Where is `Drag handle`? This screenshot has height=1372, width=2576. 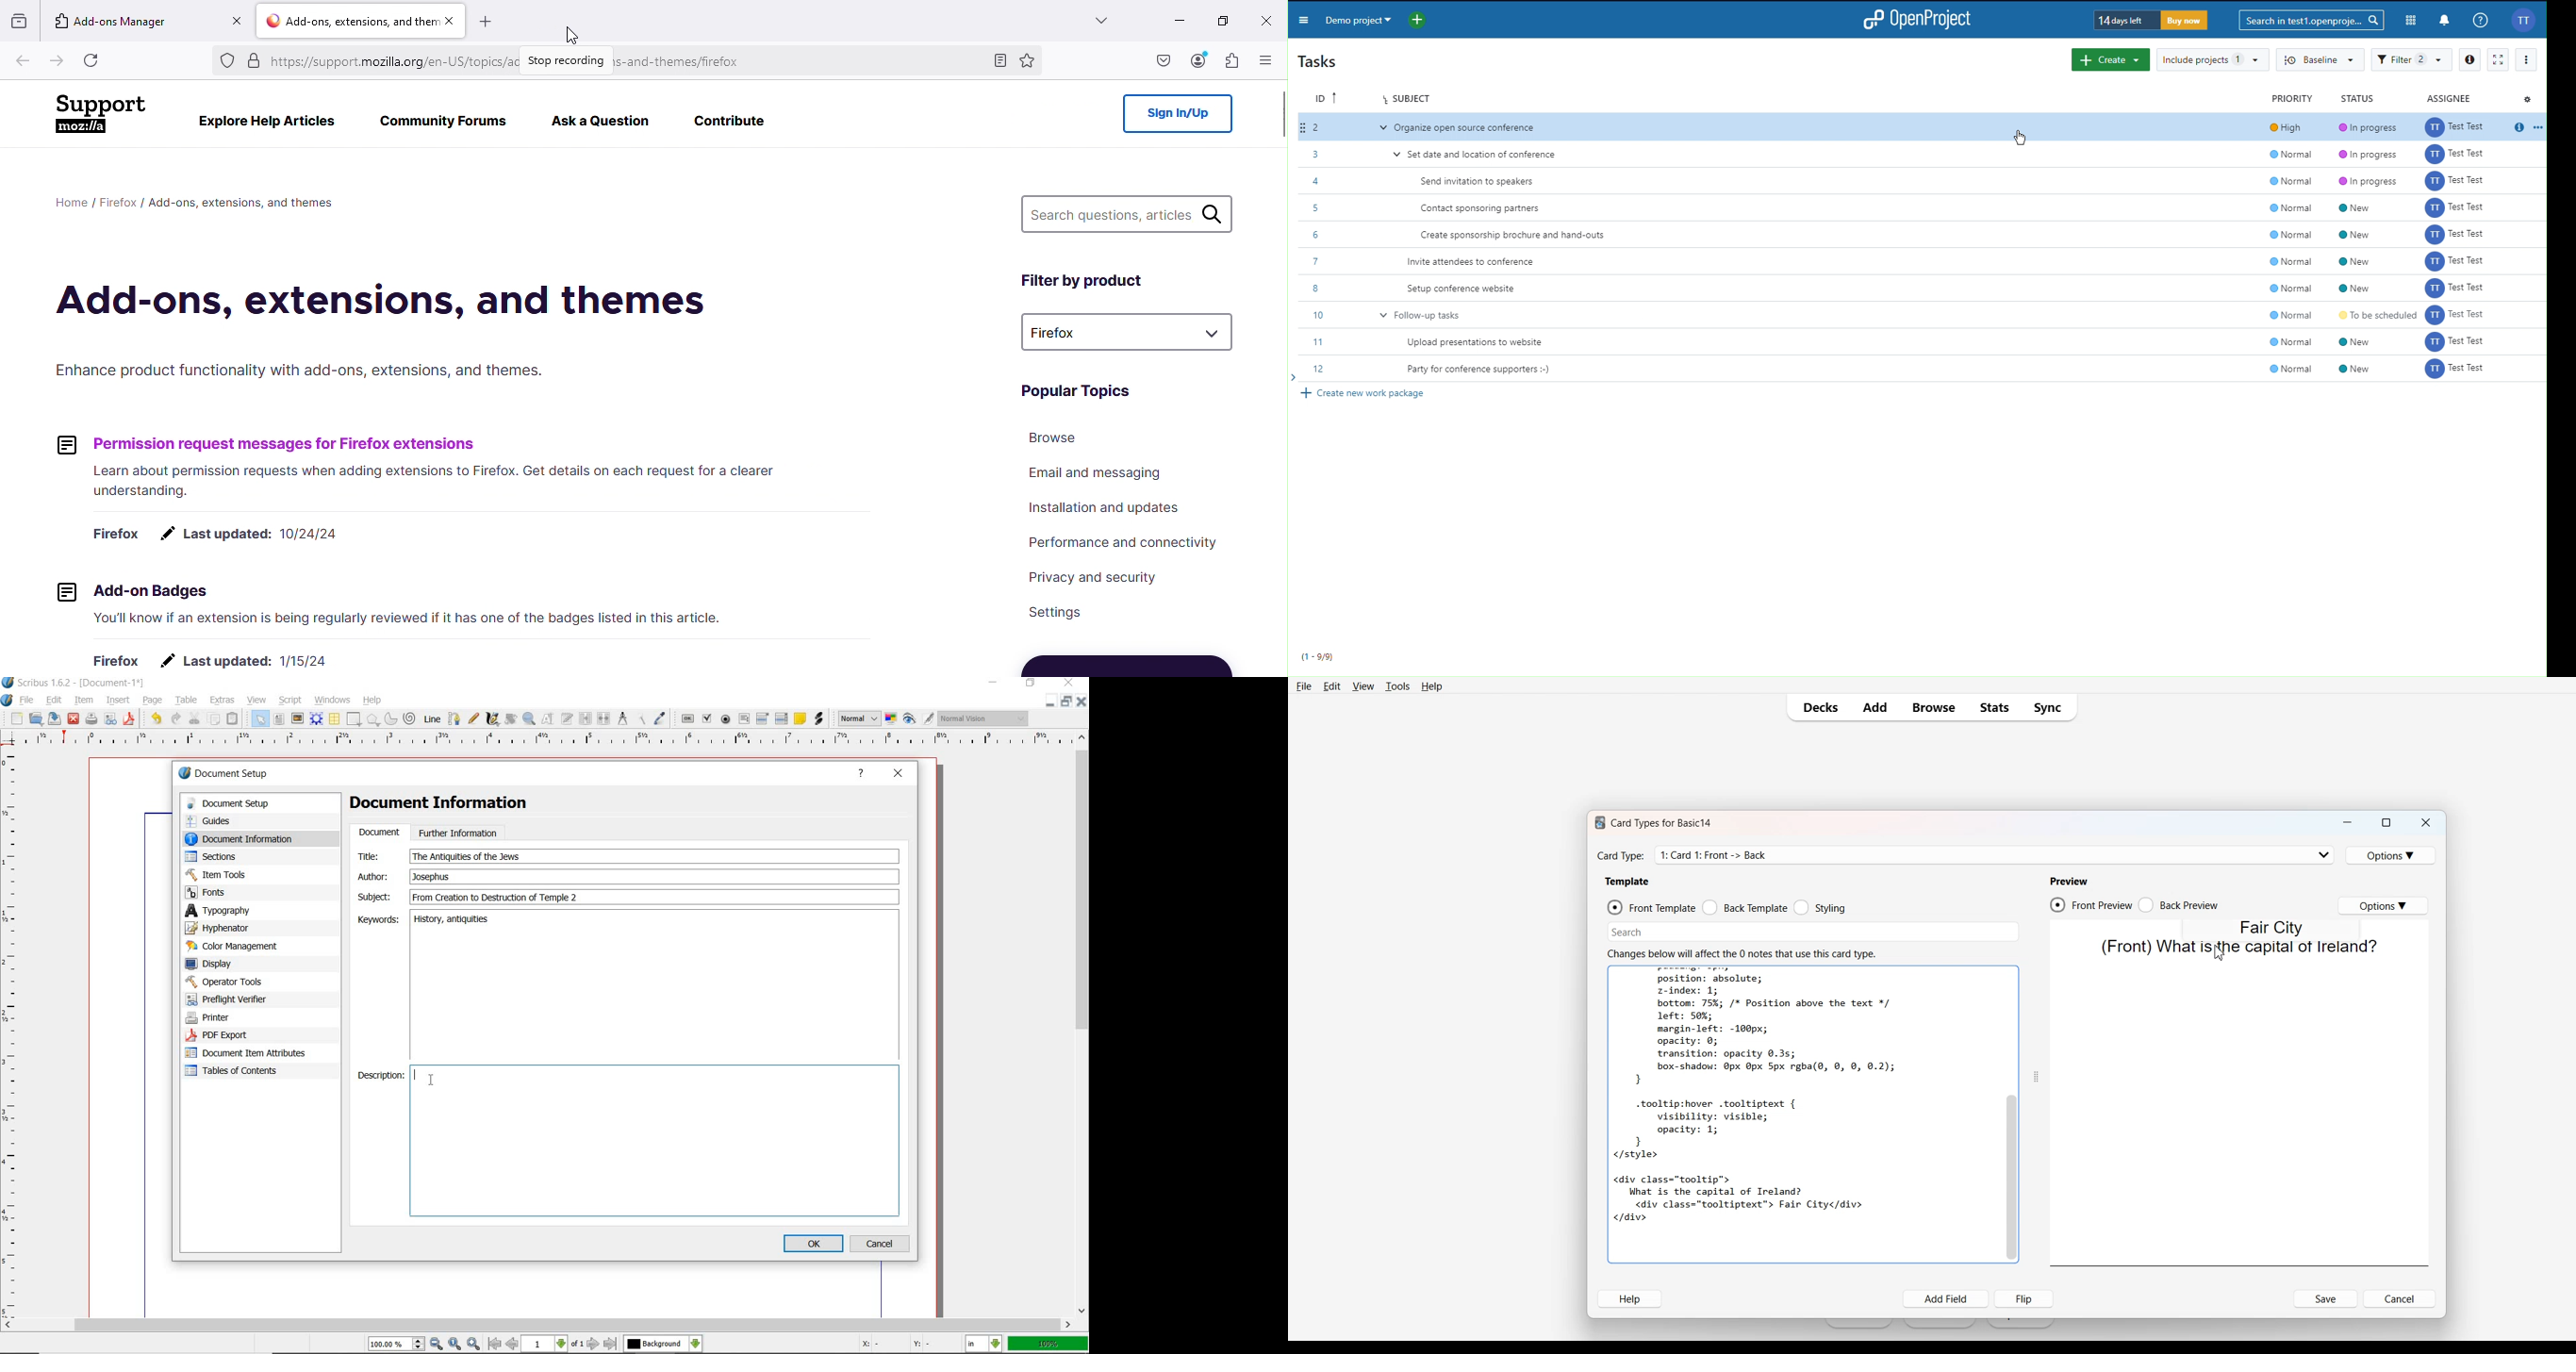 Drag handle is located at coordinates (2037, 1076).